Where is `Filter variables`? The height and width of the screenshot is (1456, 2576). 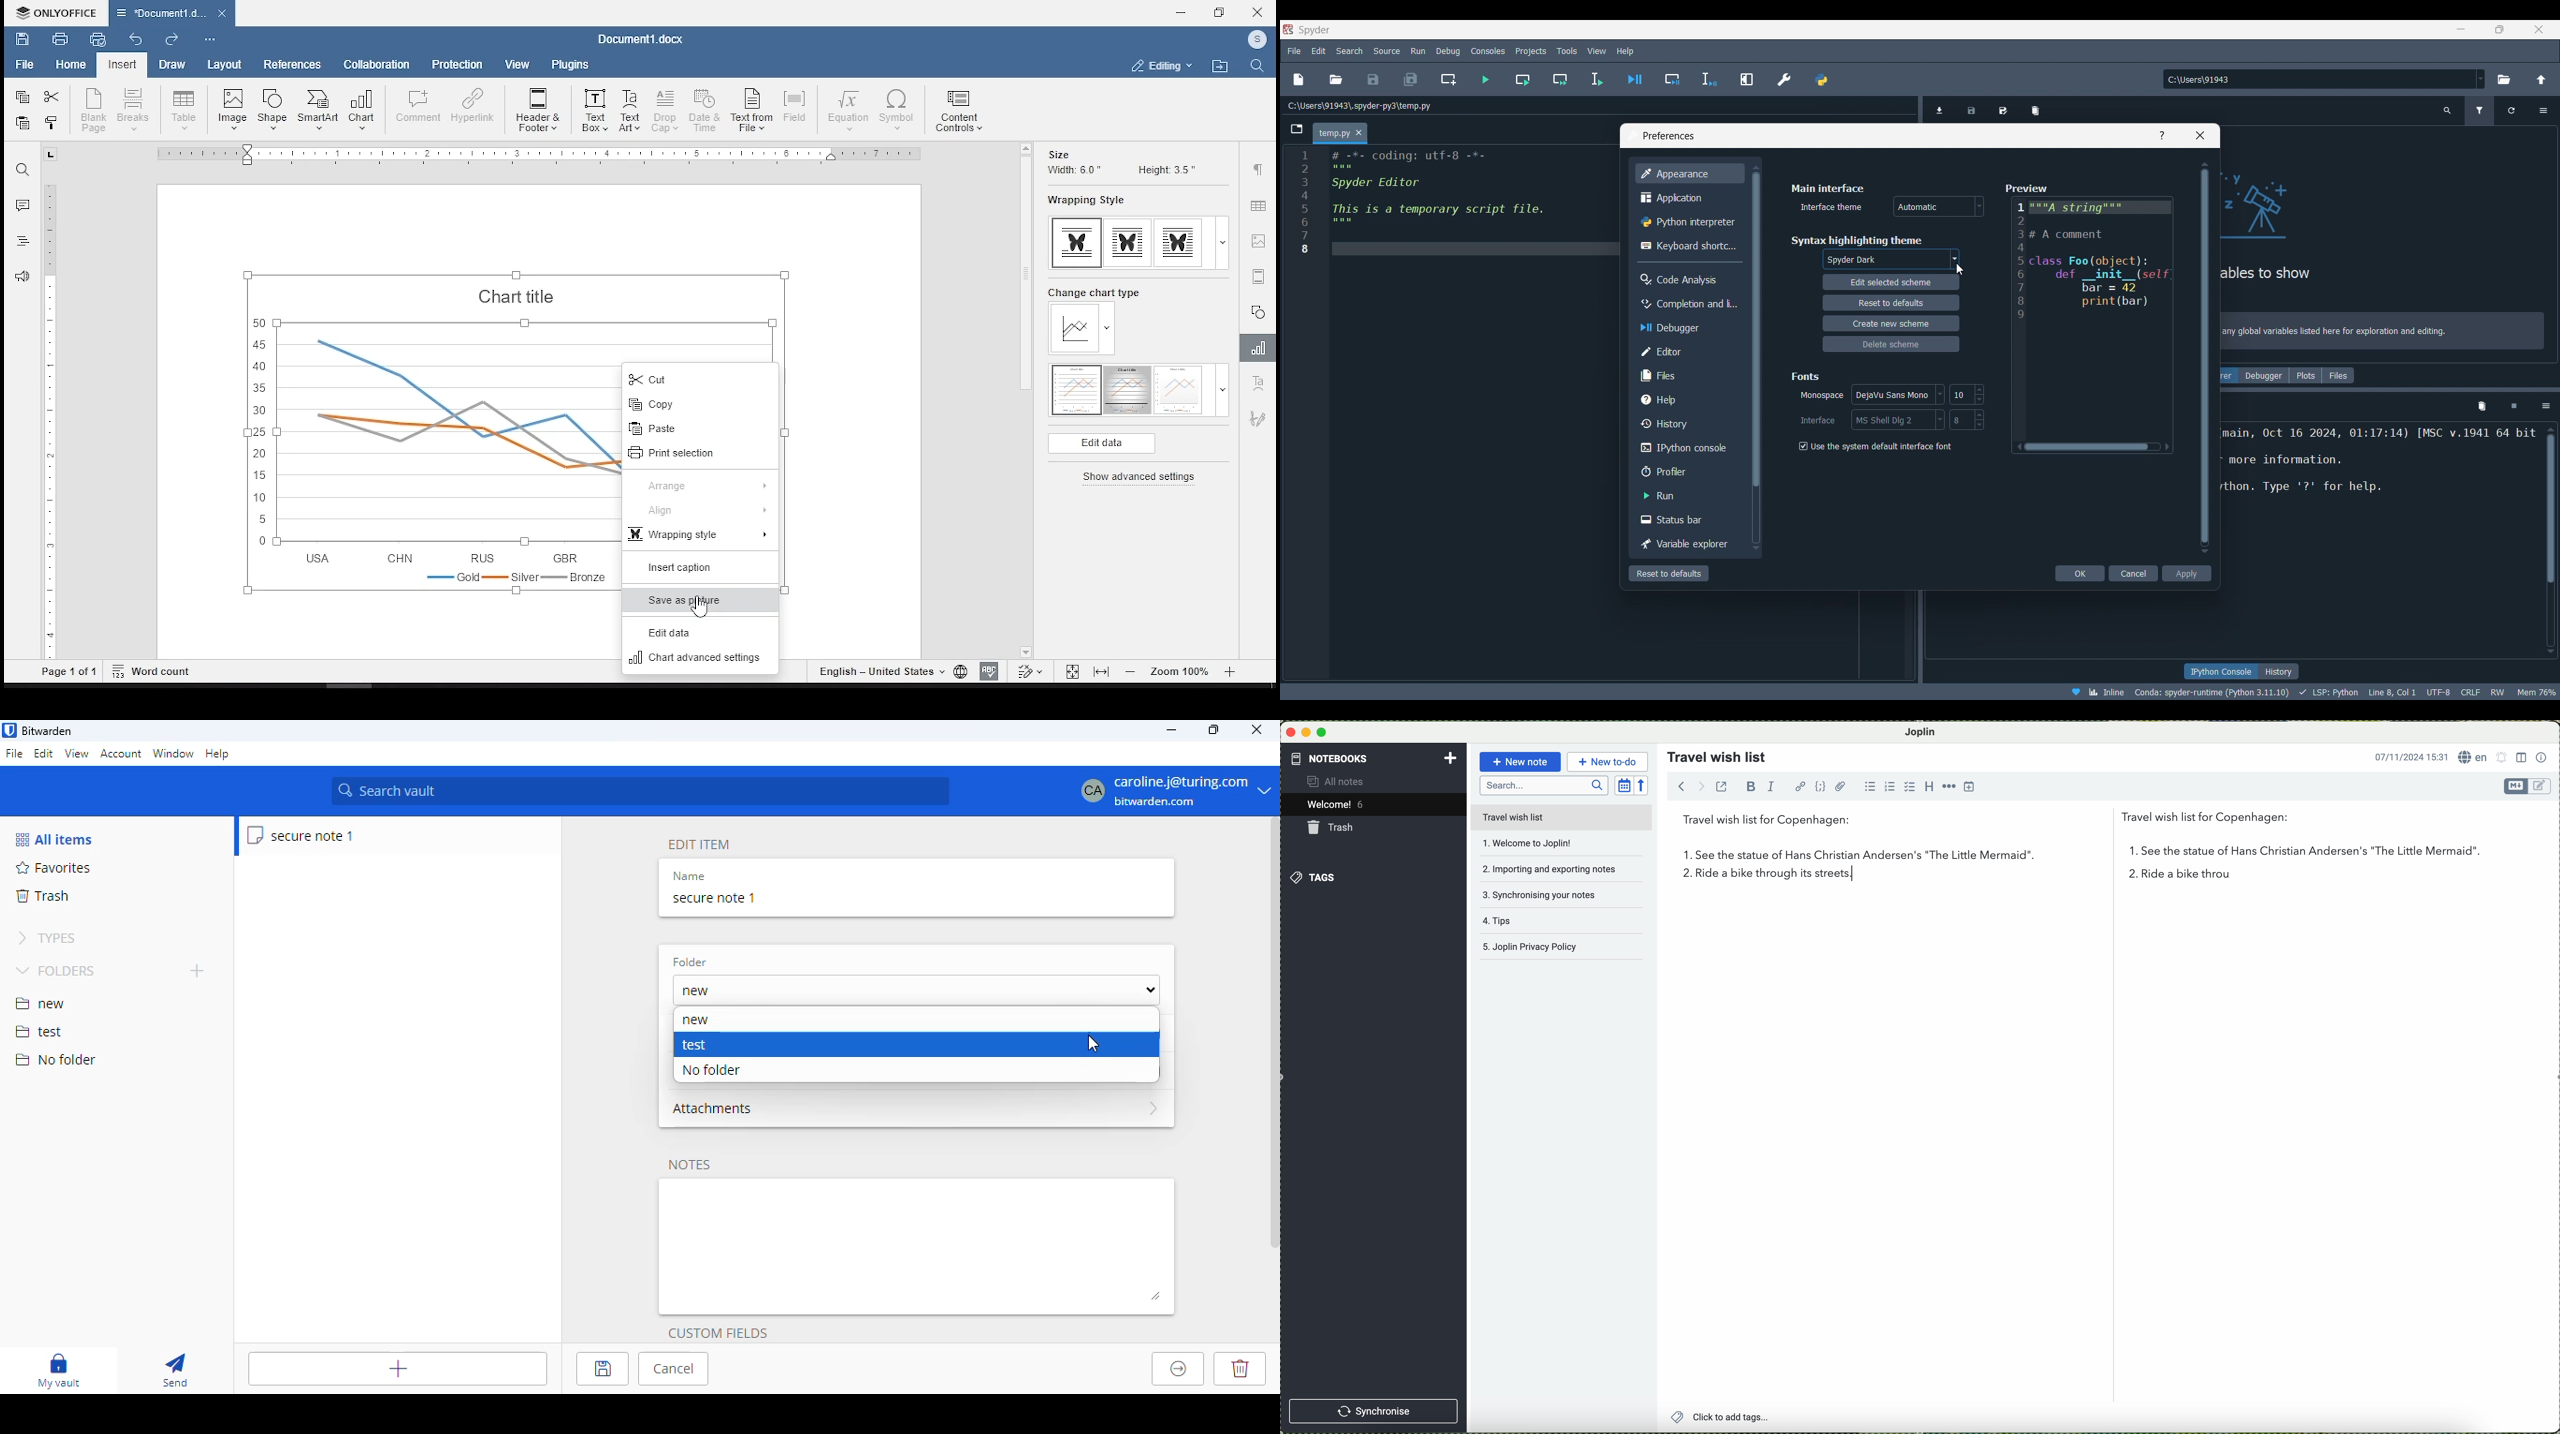 Filter variables is located at coordinates (2479, 111).